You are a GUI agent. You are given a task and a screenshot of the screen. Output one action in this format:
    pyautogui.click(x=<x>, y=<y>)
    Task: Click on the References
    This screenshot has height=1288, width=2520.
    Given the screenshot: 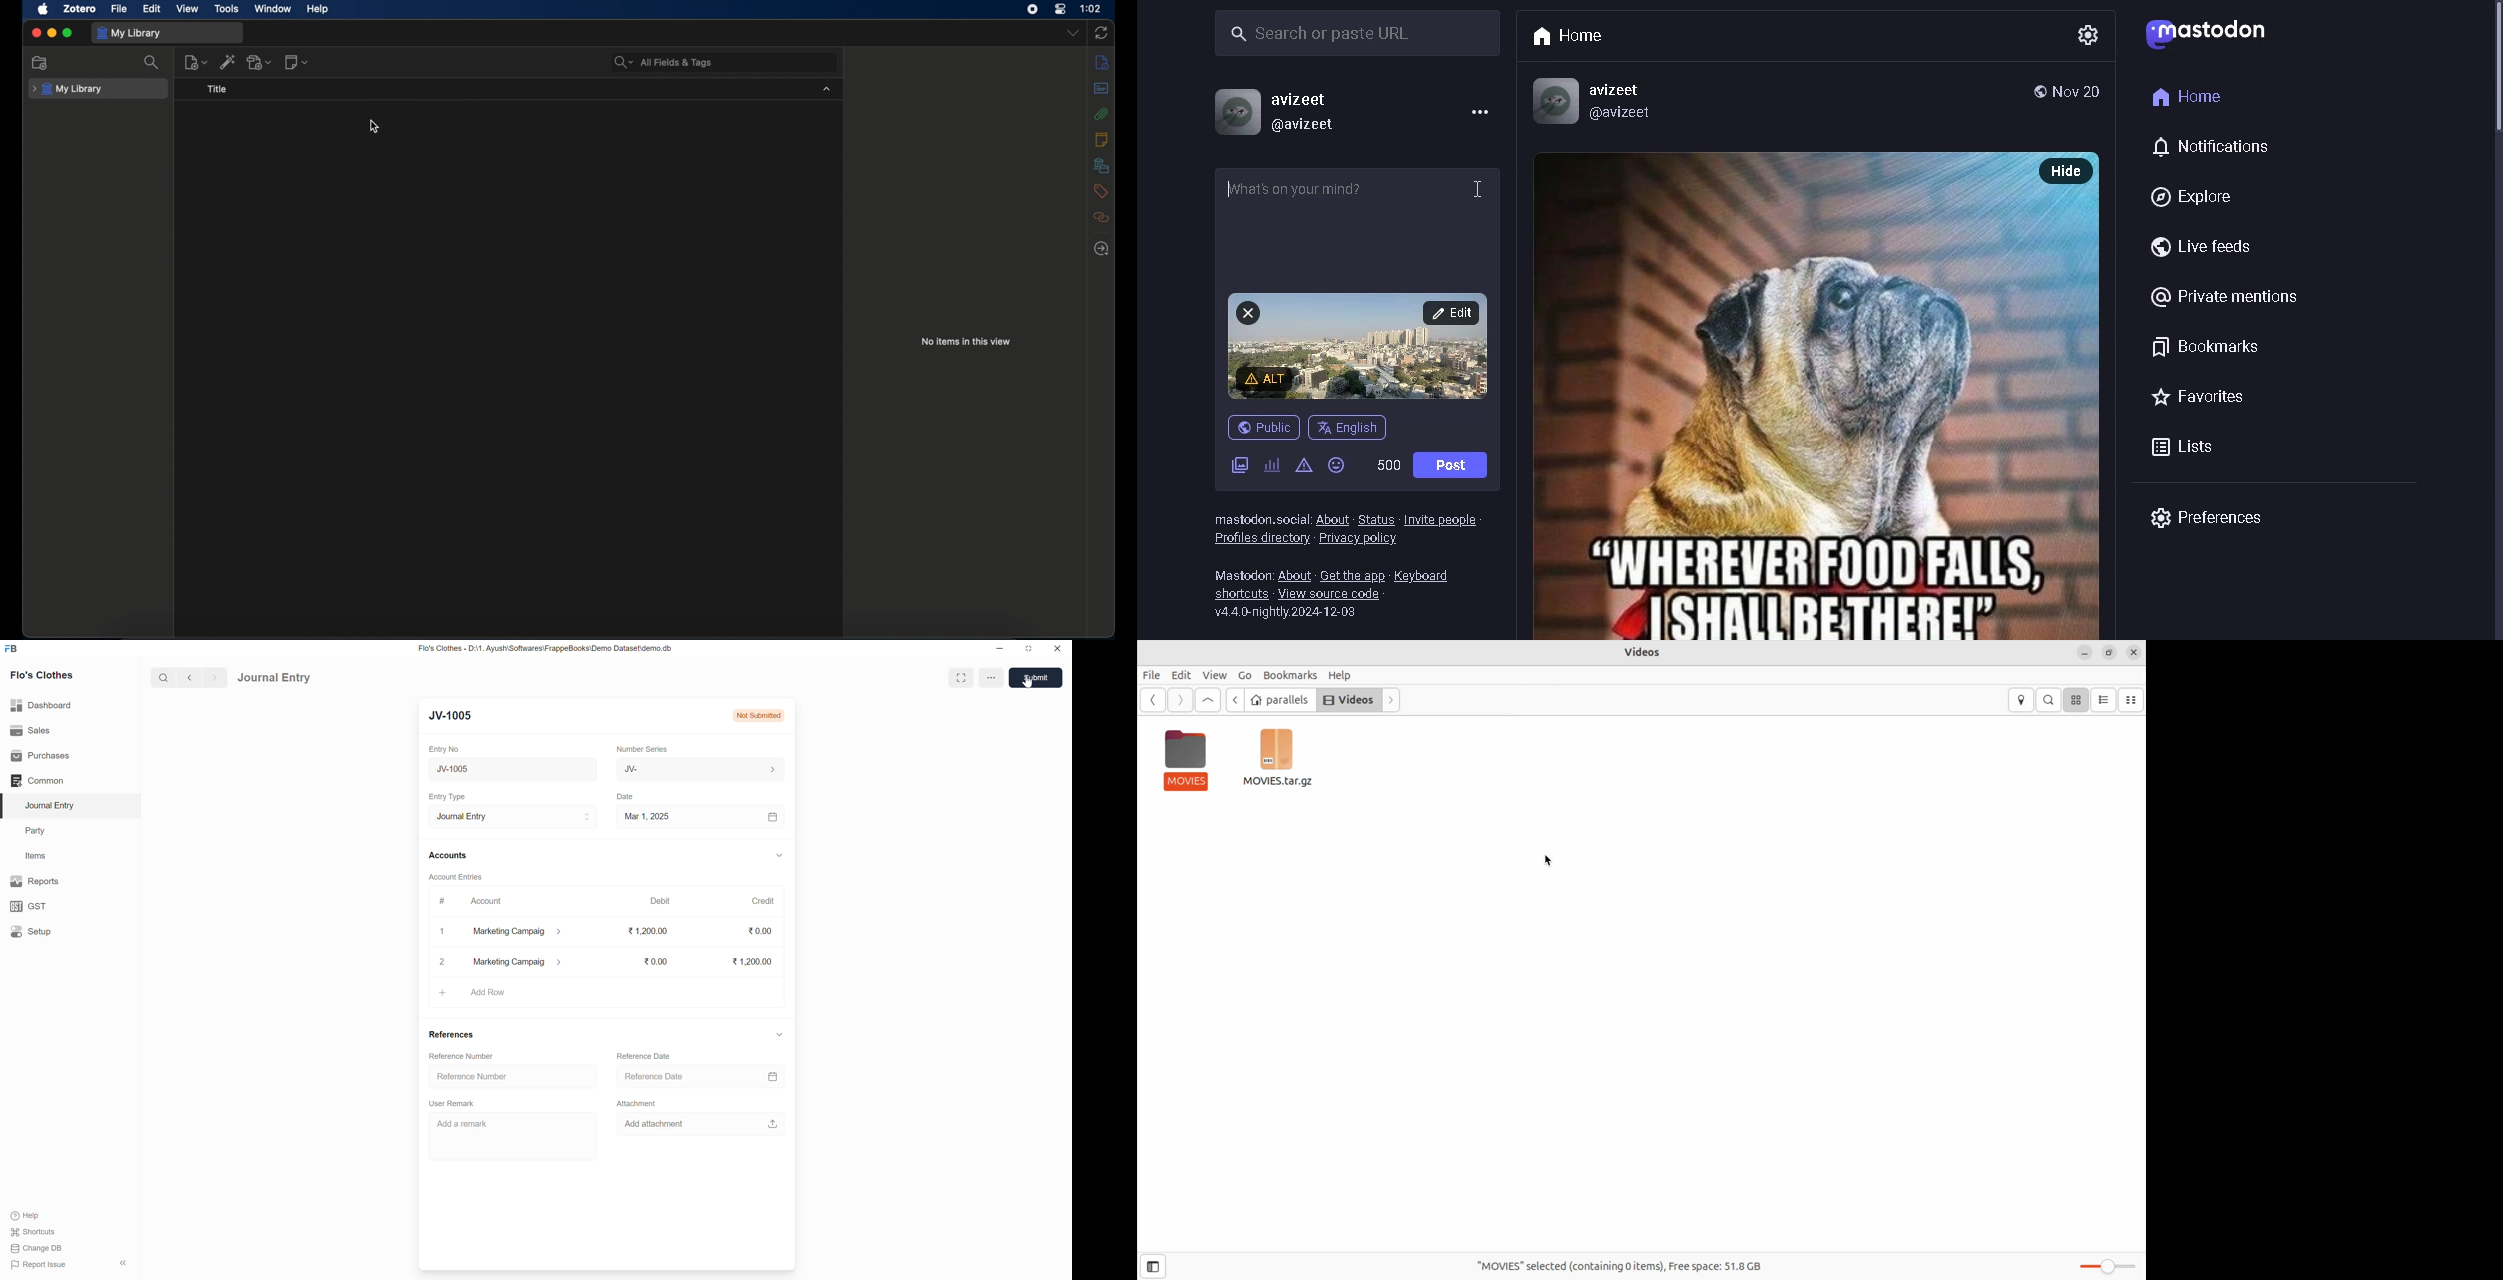 What is the action you would take?
    pyautogui.click(x=453, y=1035)
    